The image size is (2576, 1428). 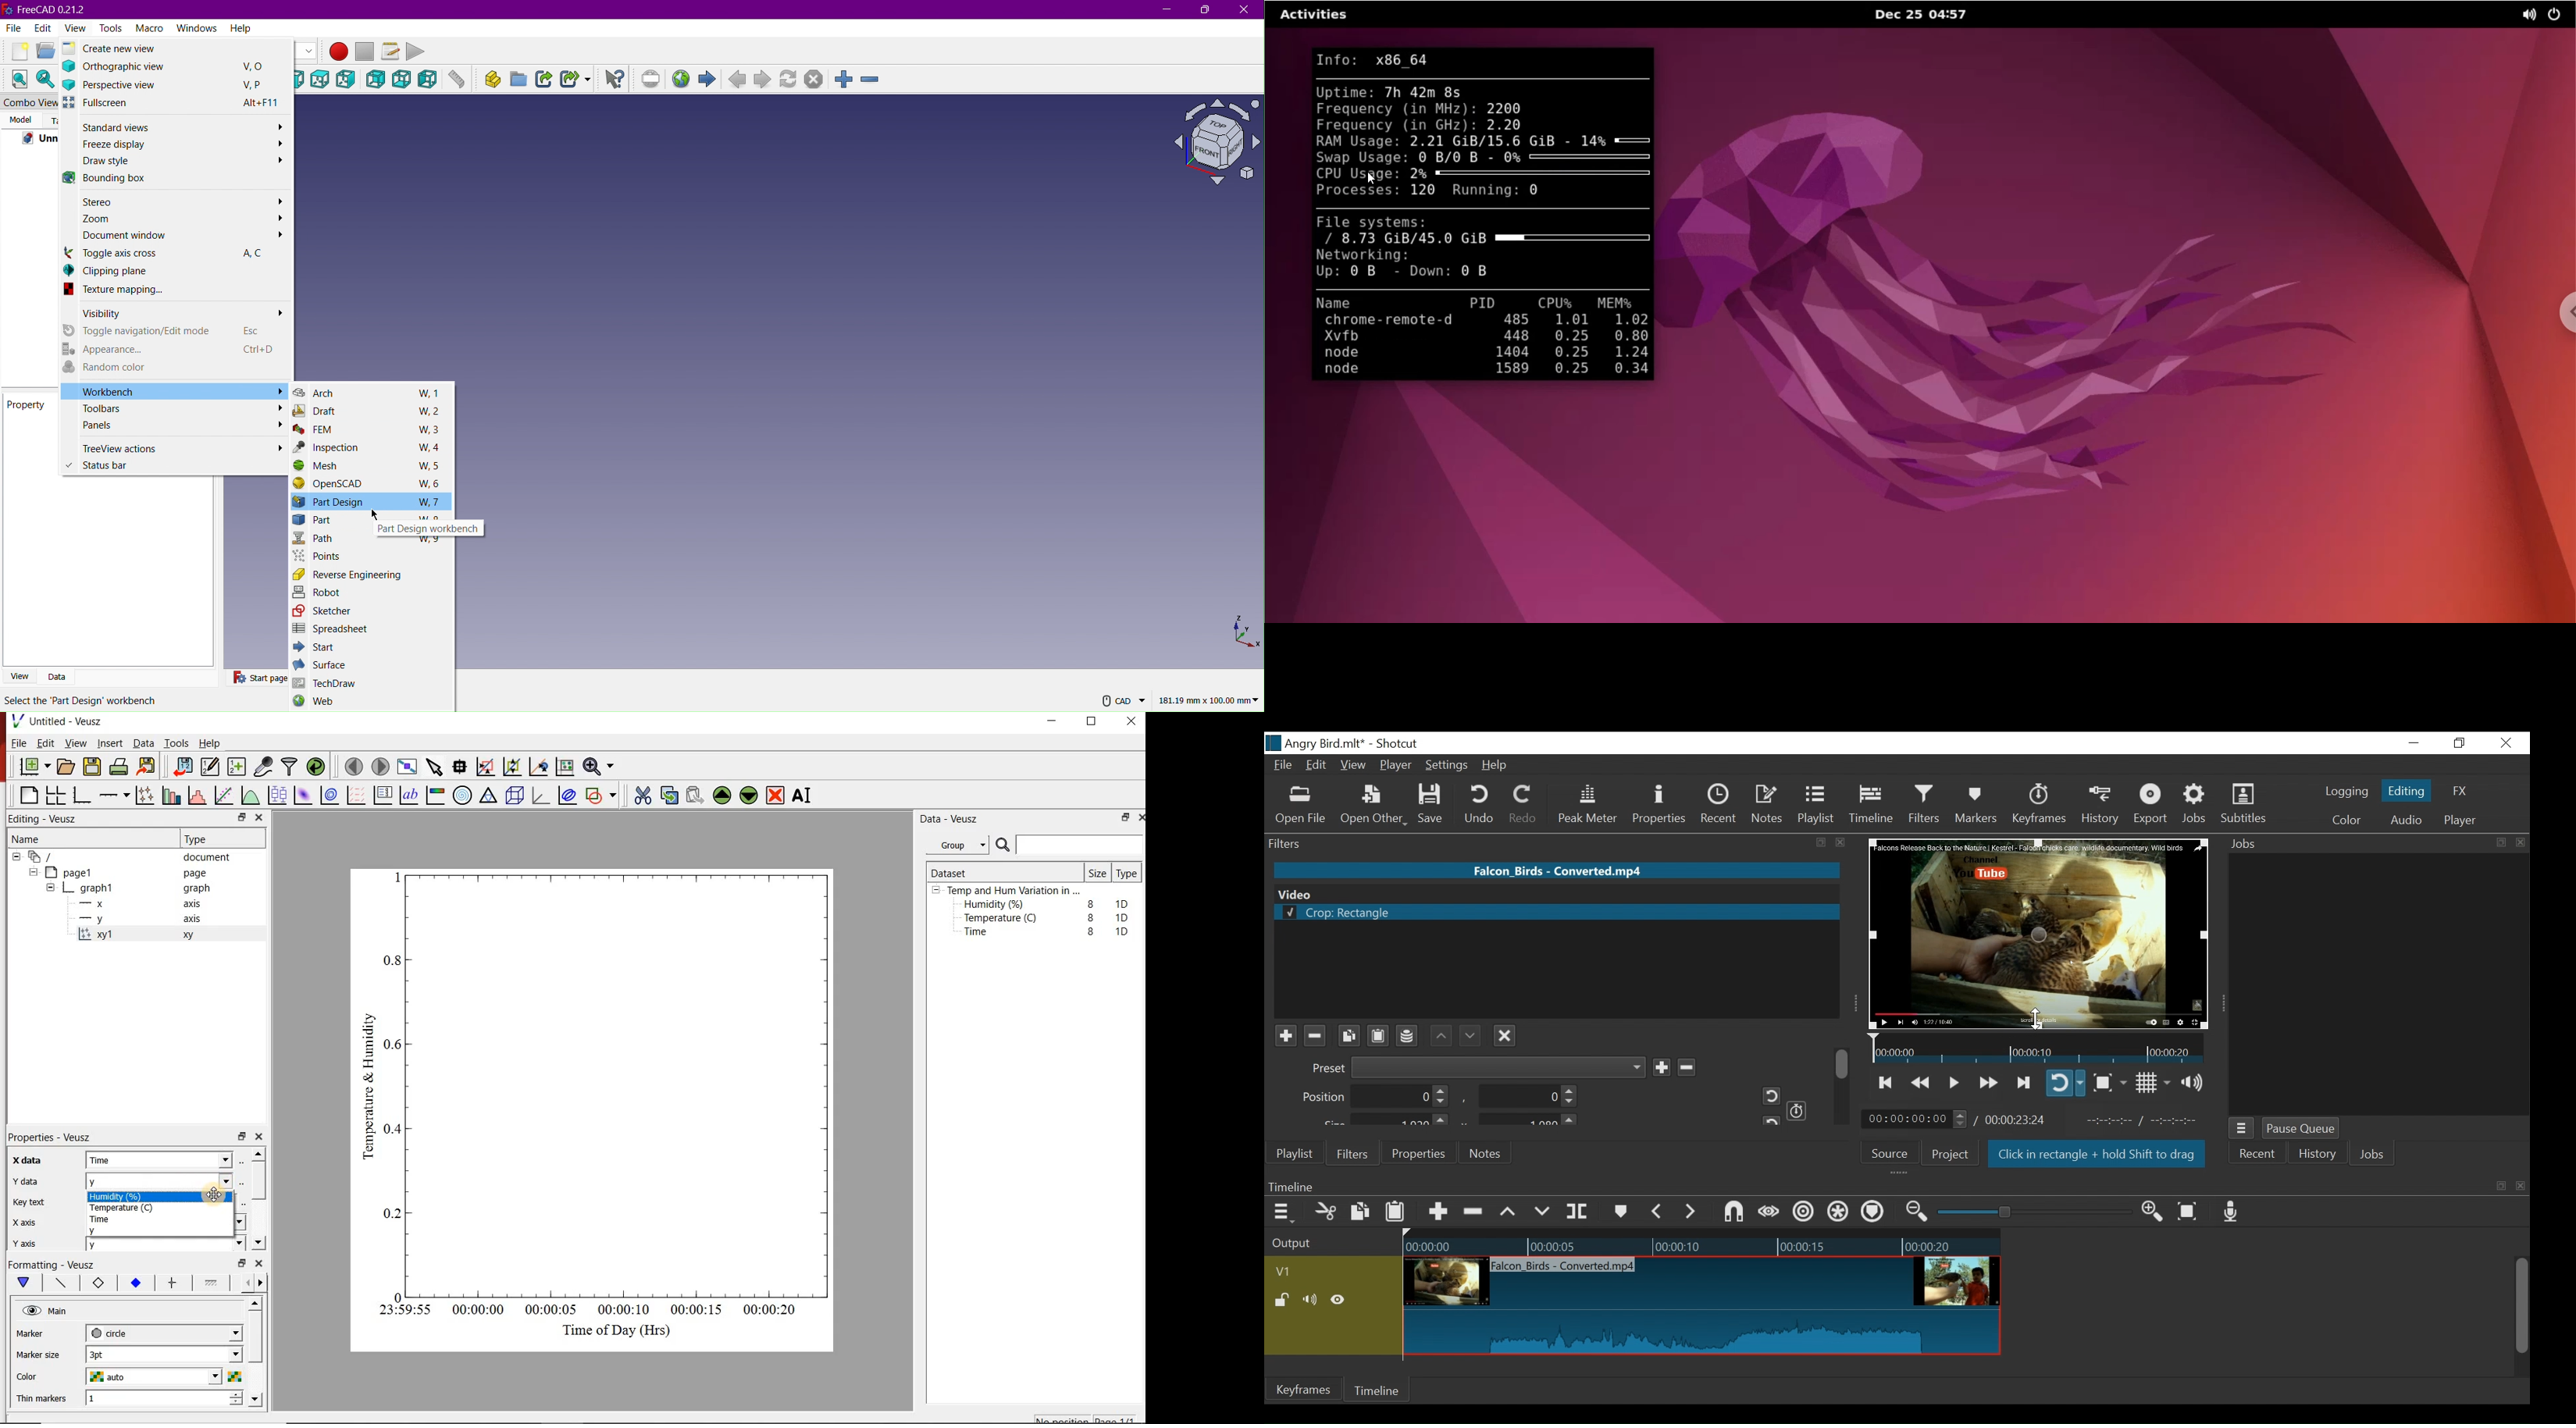 What do you see at coordinates (1559, 870) in the screenshot?
I see `File Name` at bounding box center [1559, 870].